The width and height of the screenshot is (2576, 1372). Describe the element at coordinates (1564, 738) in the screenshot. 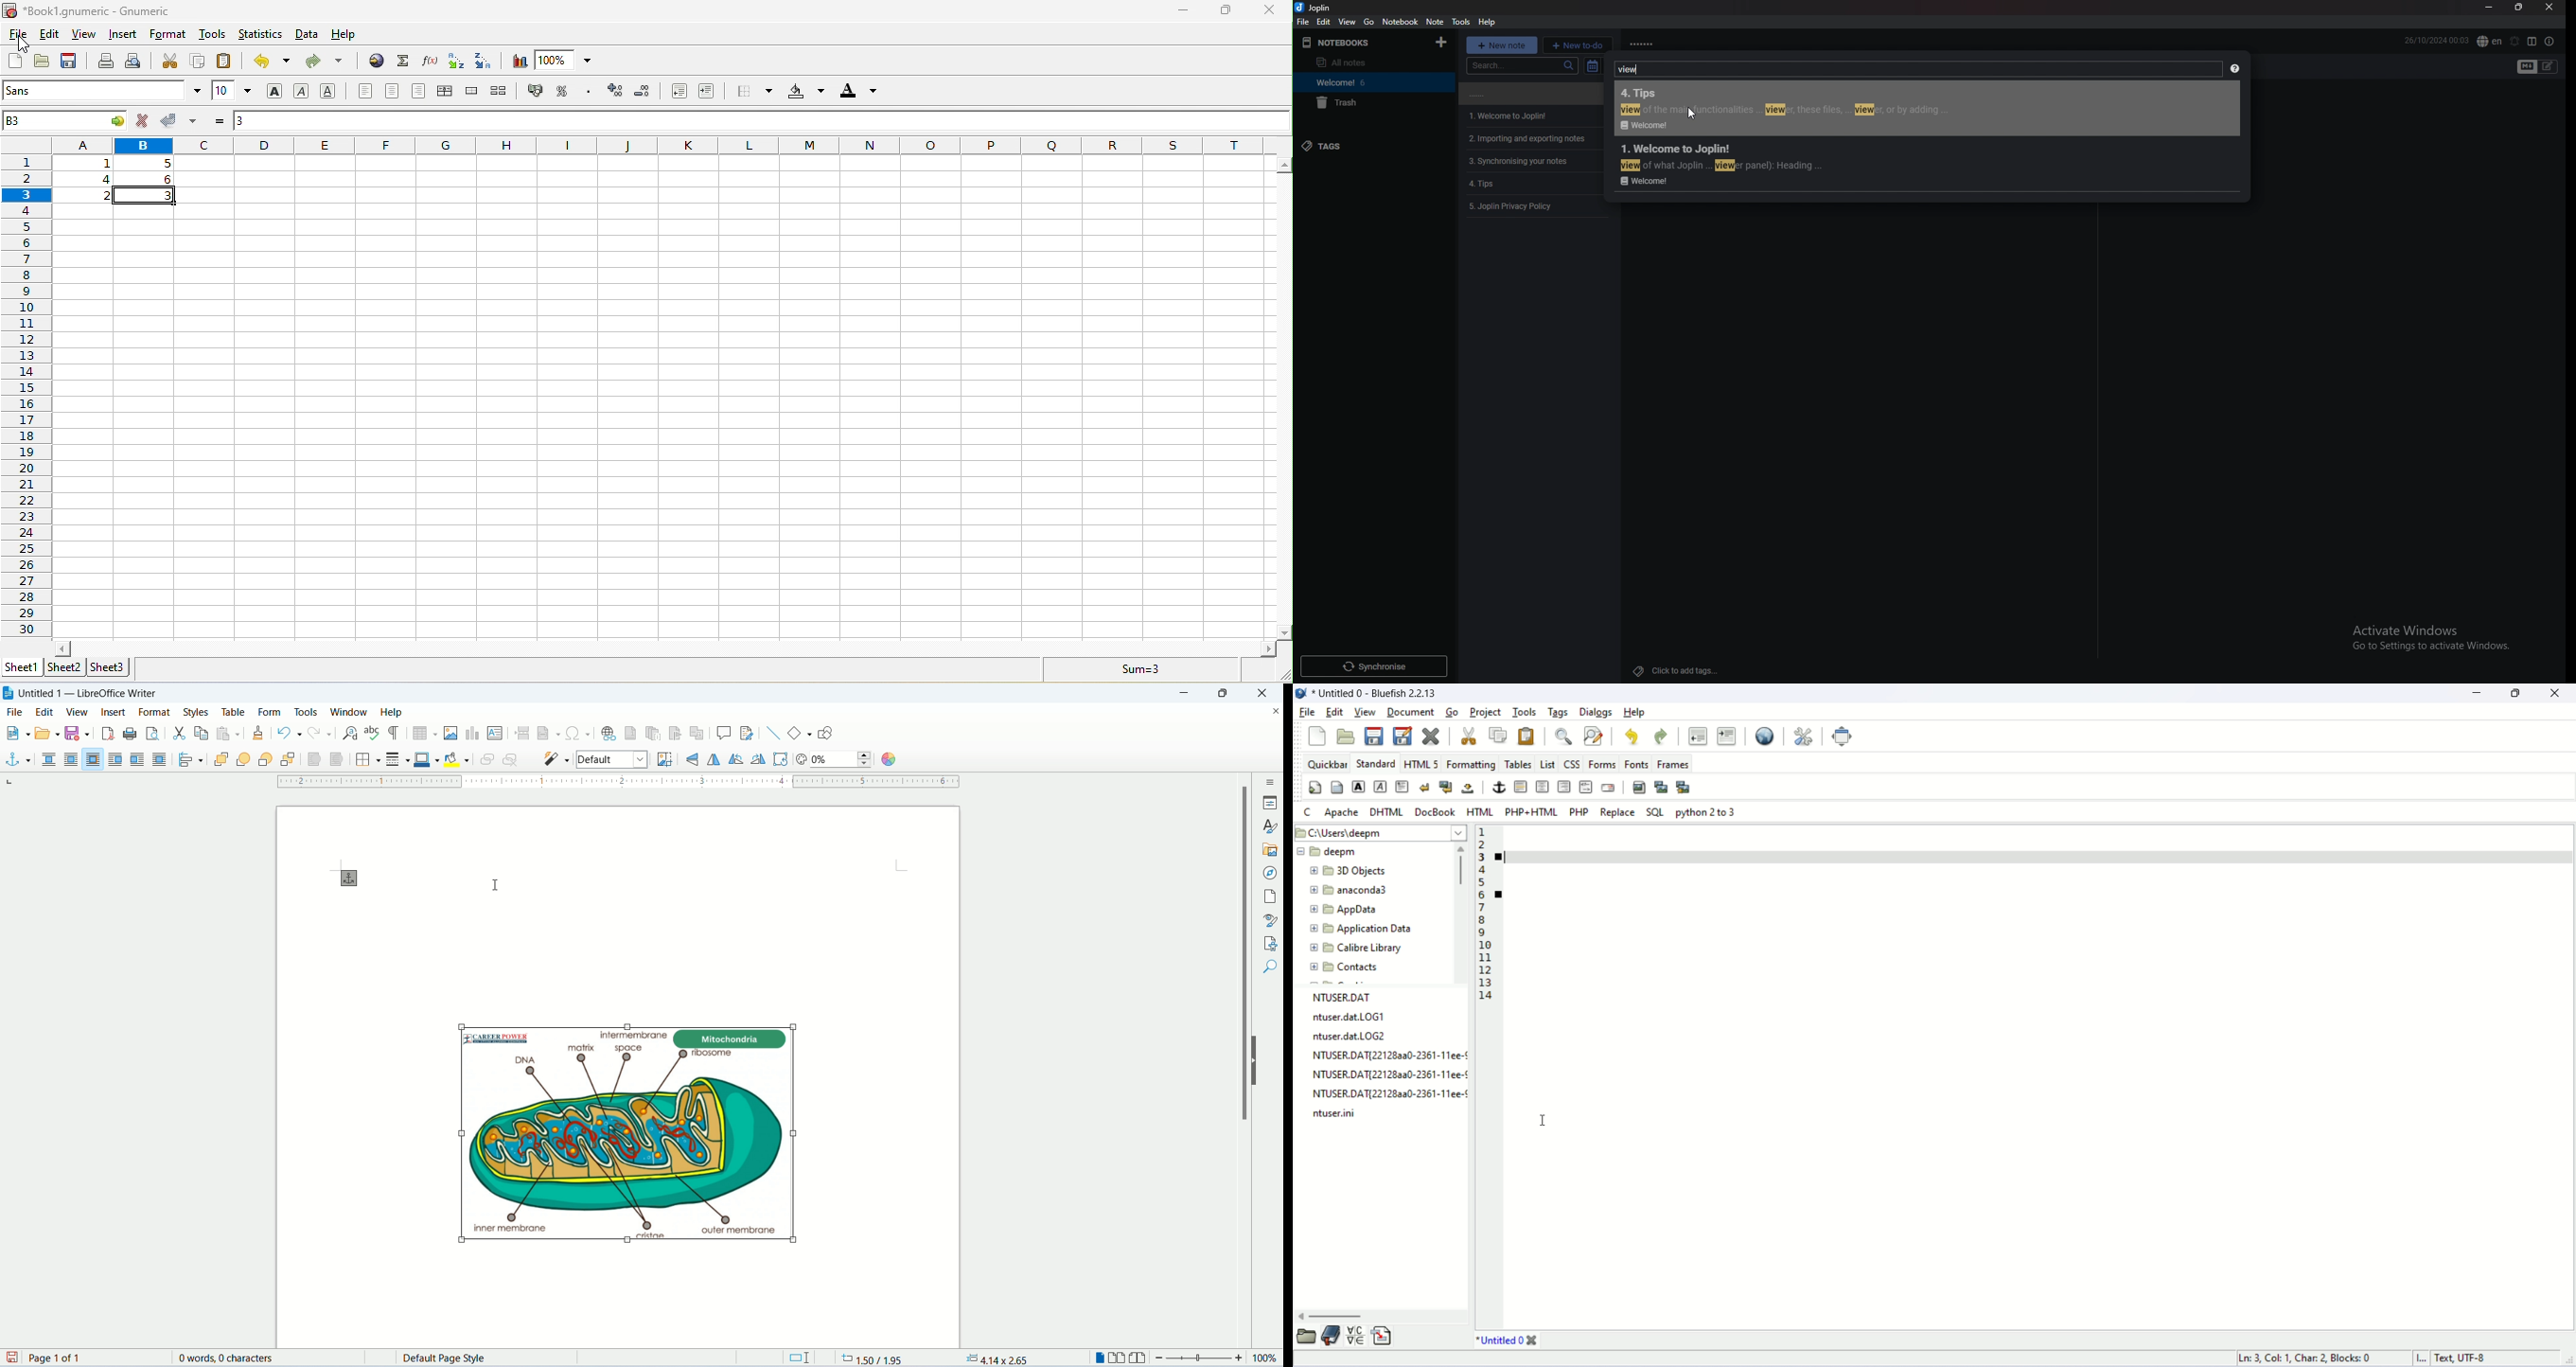

I see `find bar` at that location.